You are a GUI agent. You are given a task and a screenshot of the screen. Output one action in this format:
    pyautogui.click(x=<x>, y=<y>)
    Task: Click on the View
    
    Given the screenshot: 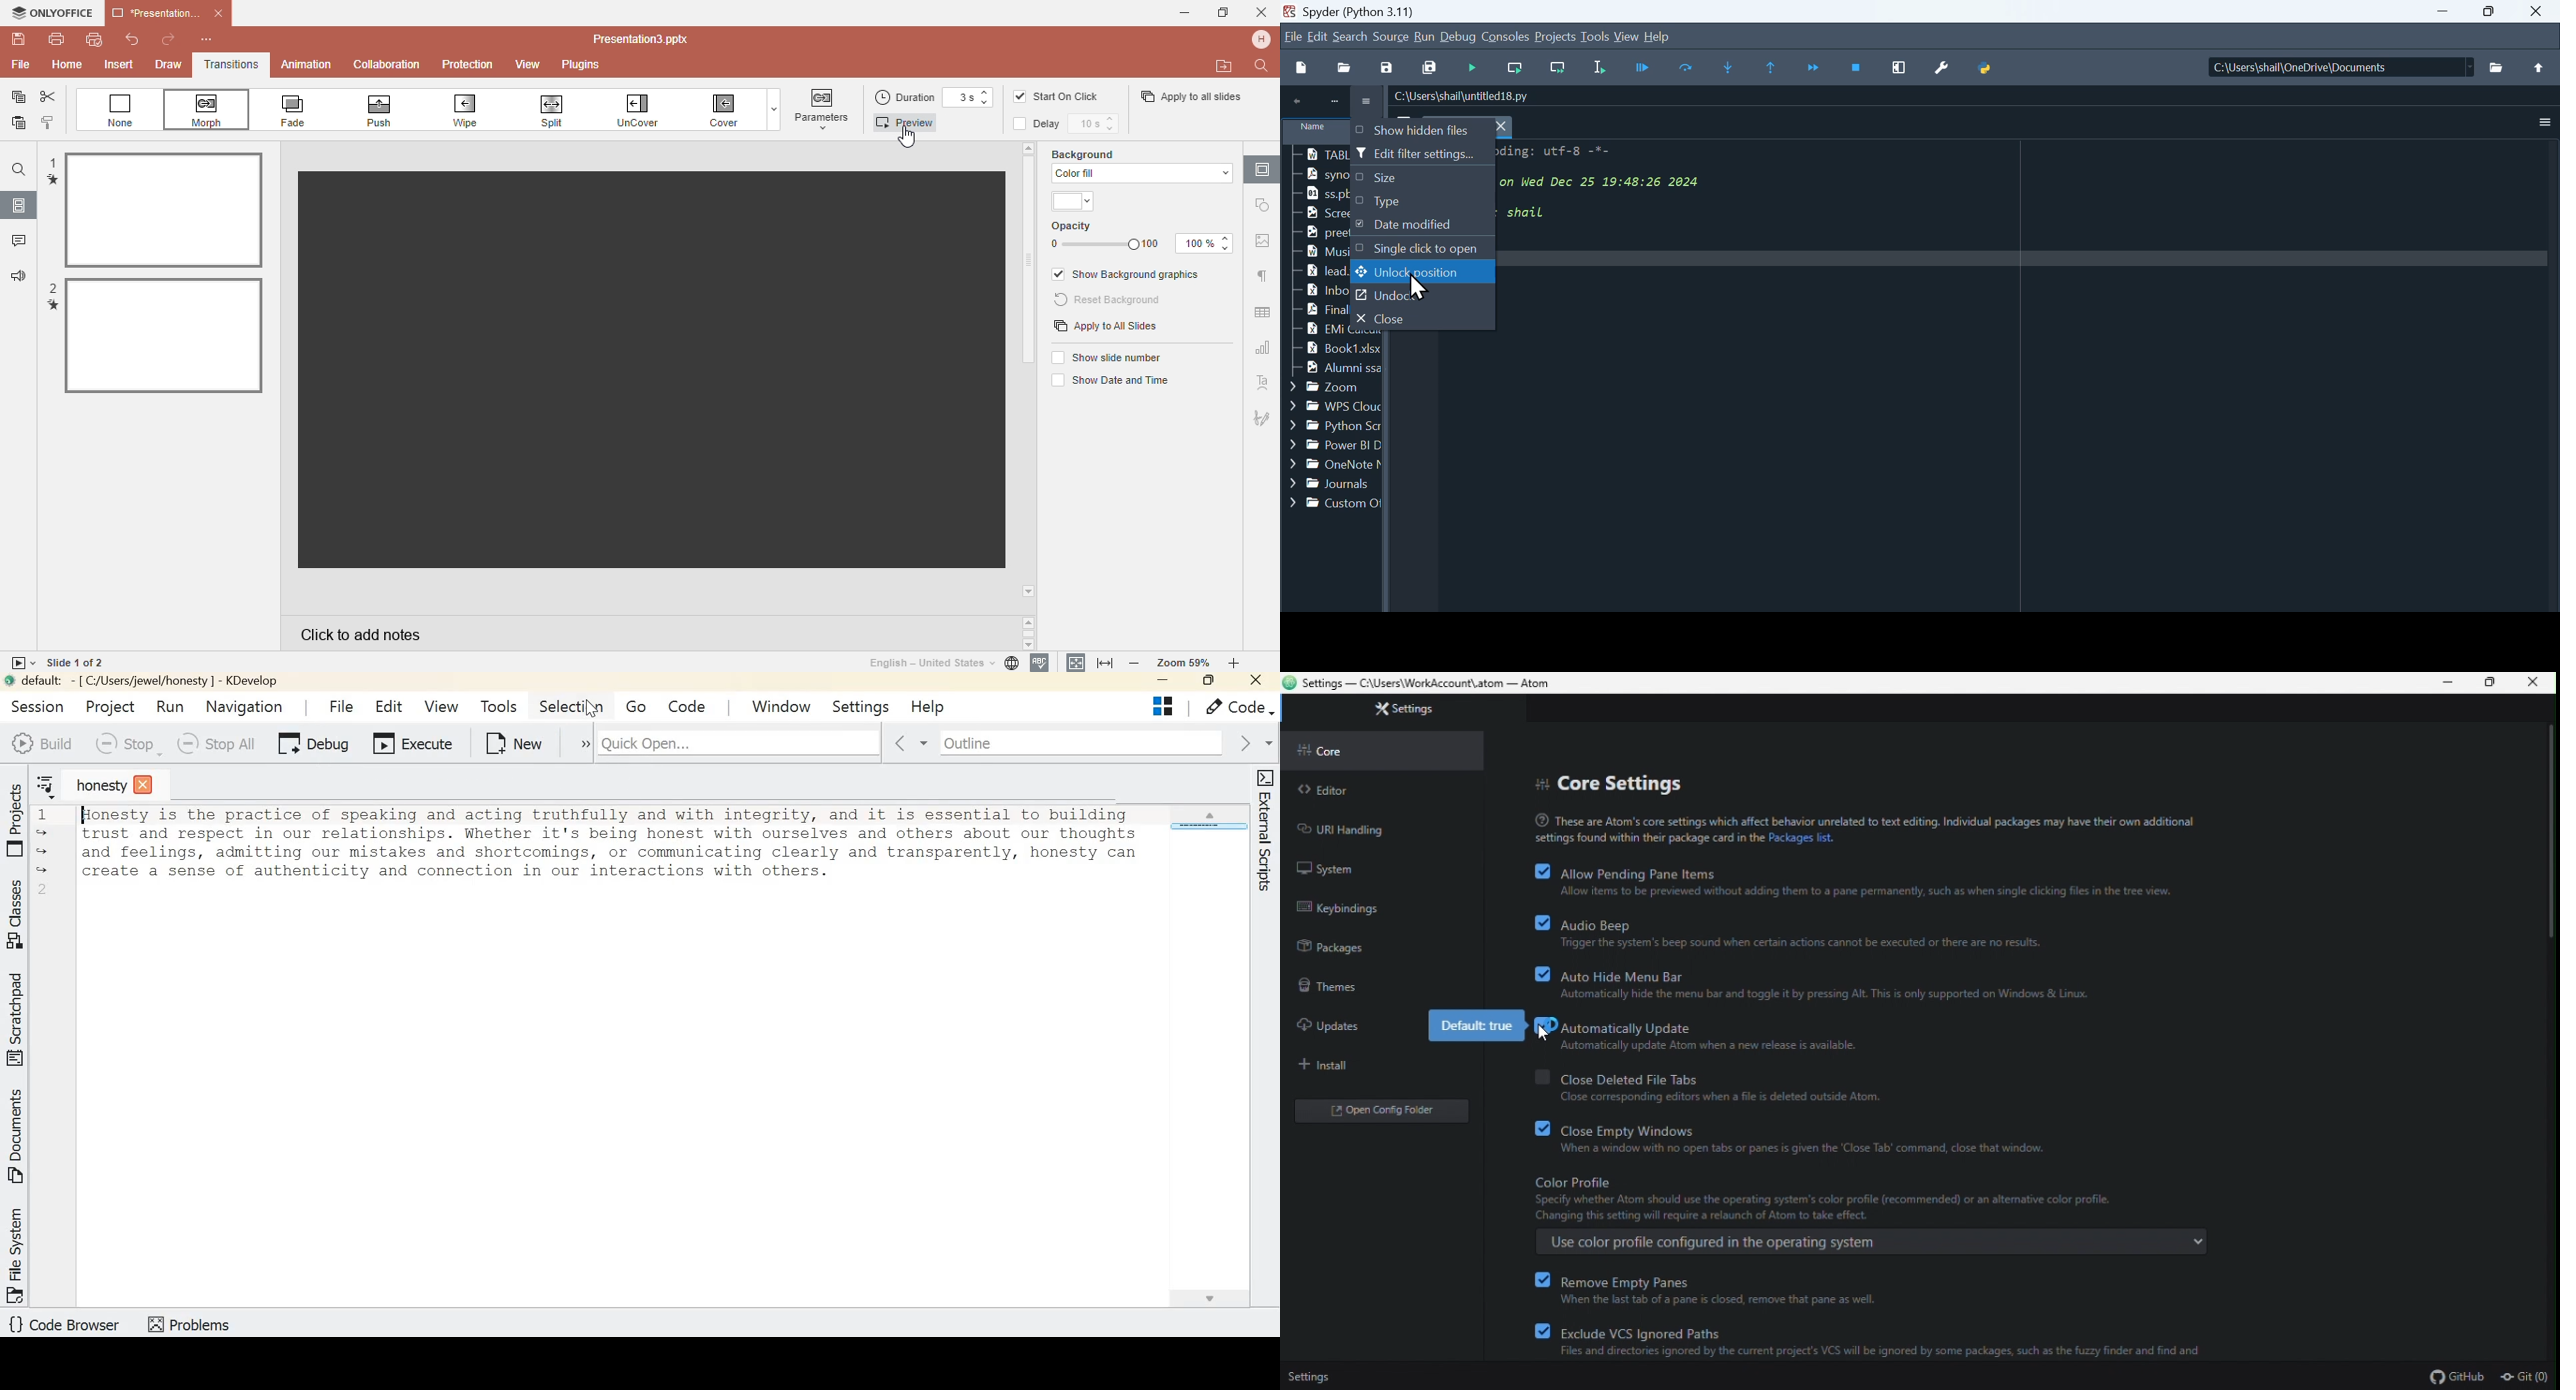 What is the action you would take?
    pyautogui.click(x=441, y=705)
    